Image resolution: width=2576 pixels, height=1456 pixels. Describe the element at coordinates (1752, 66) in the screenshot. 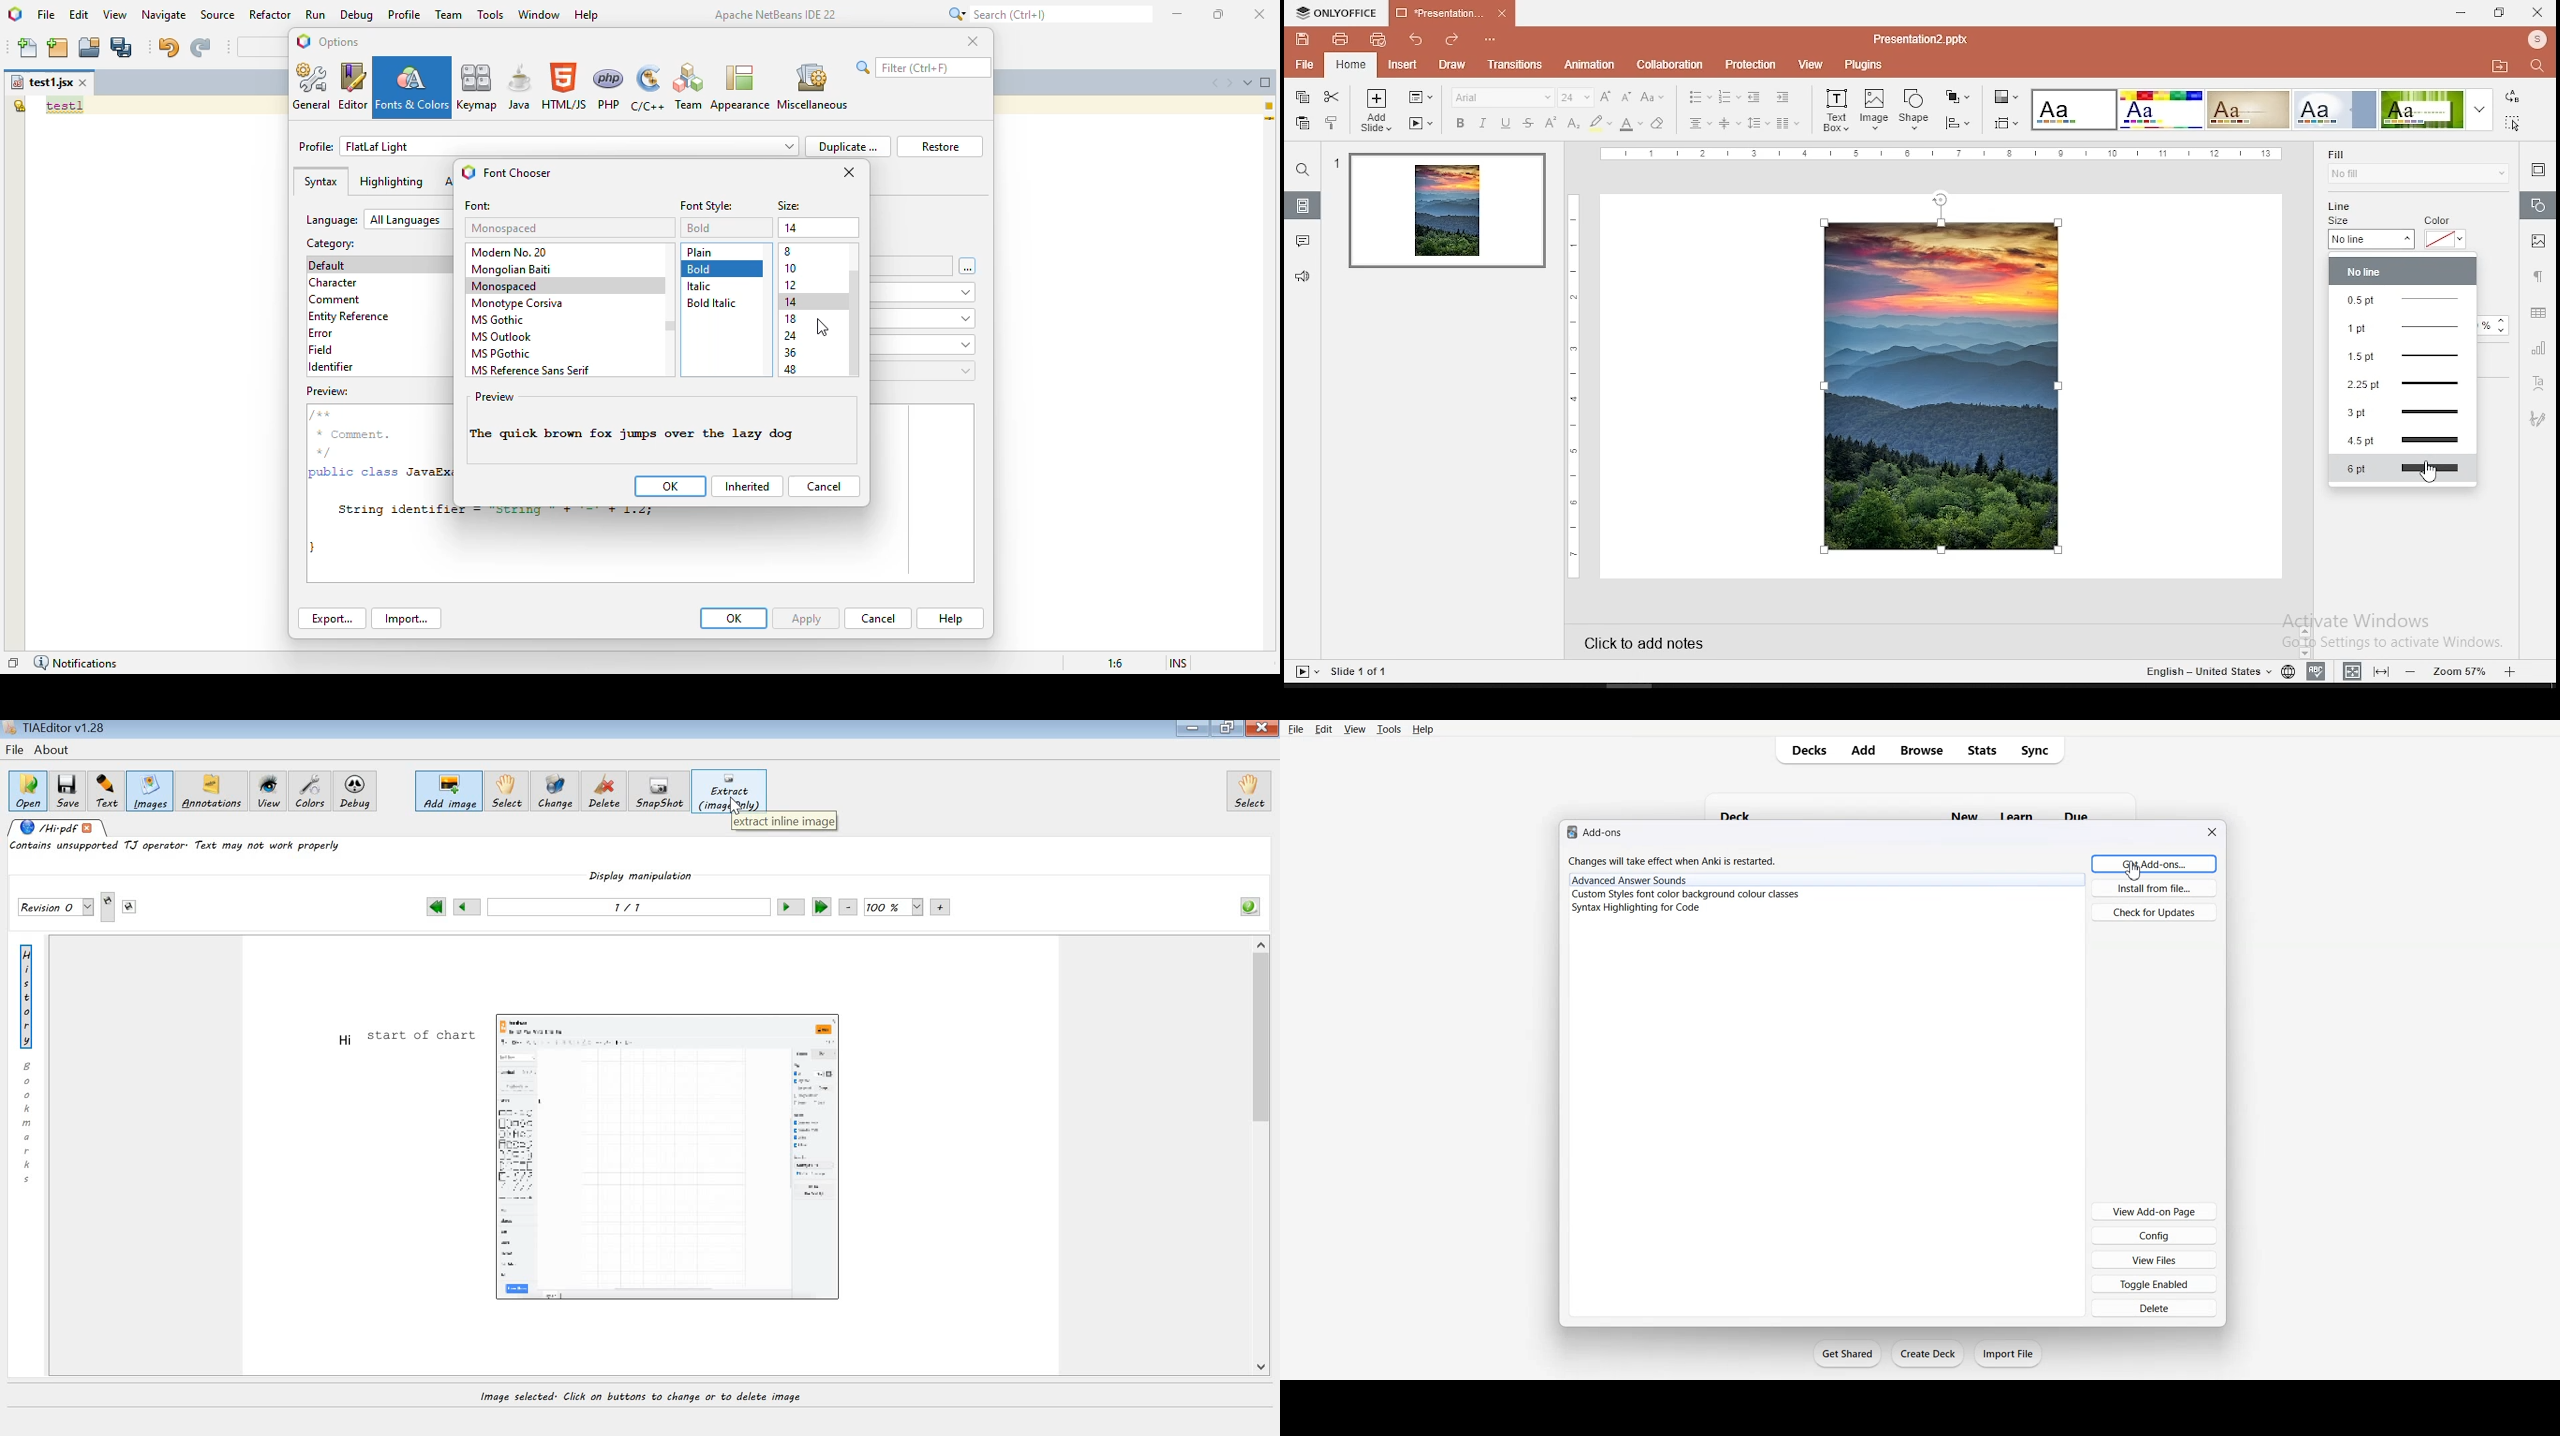

I see `protection` at that location.